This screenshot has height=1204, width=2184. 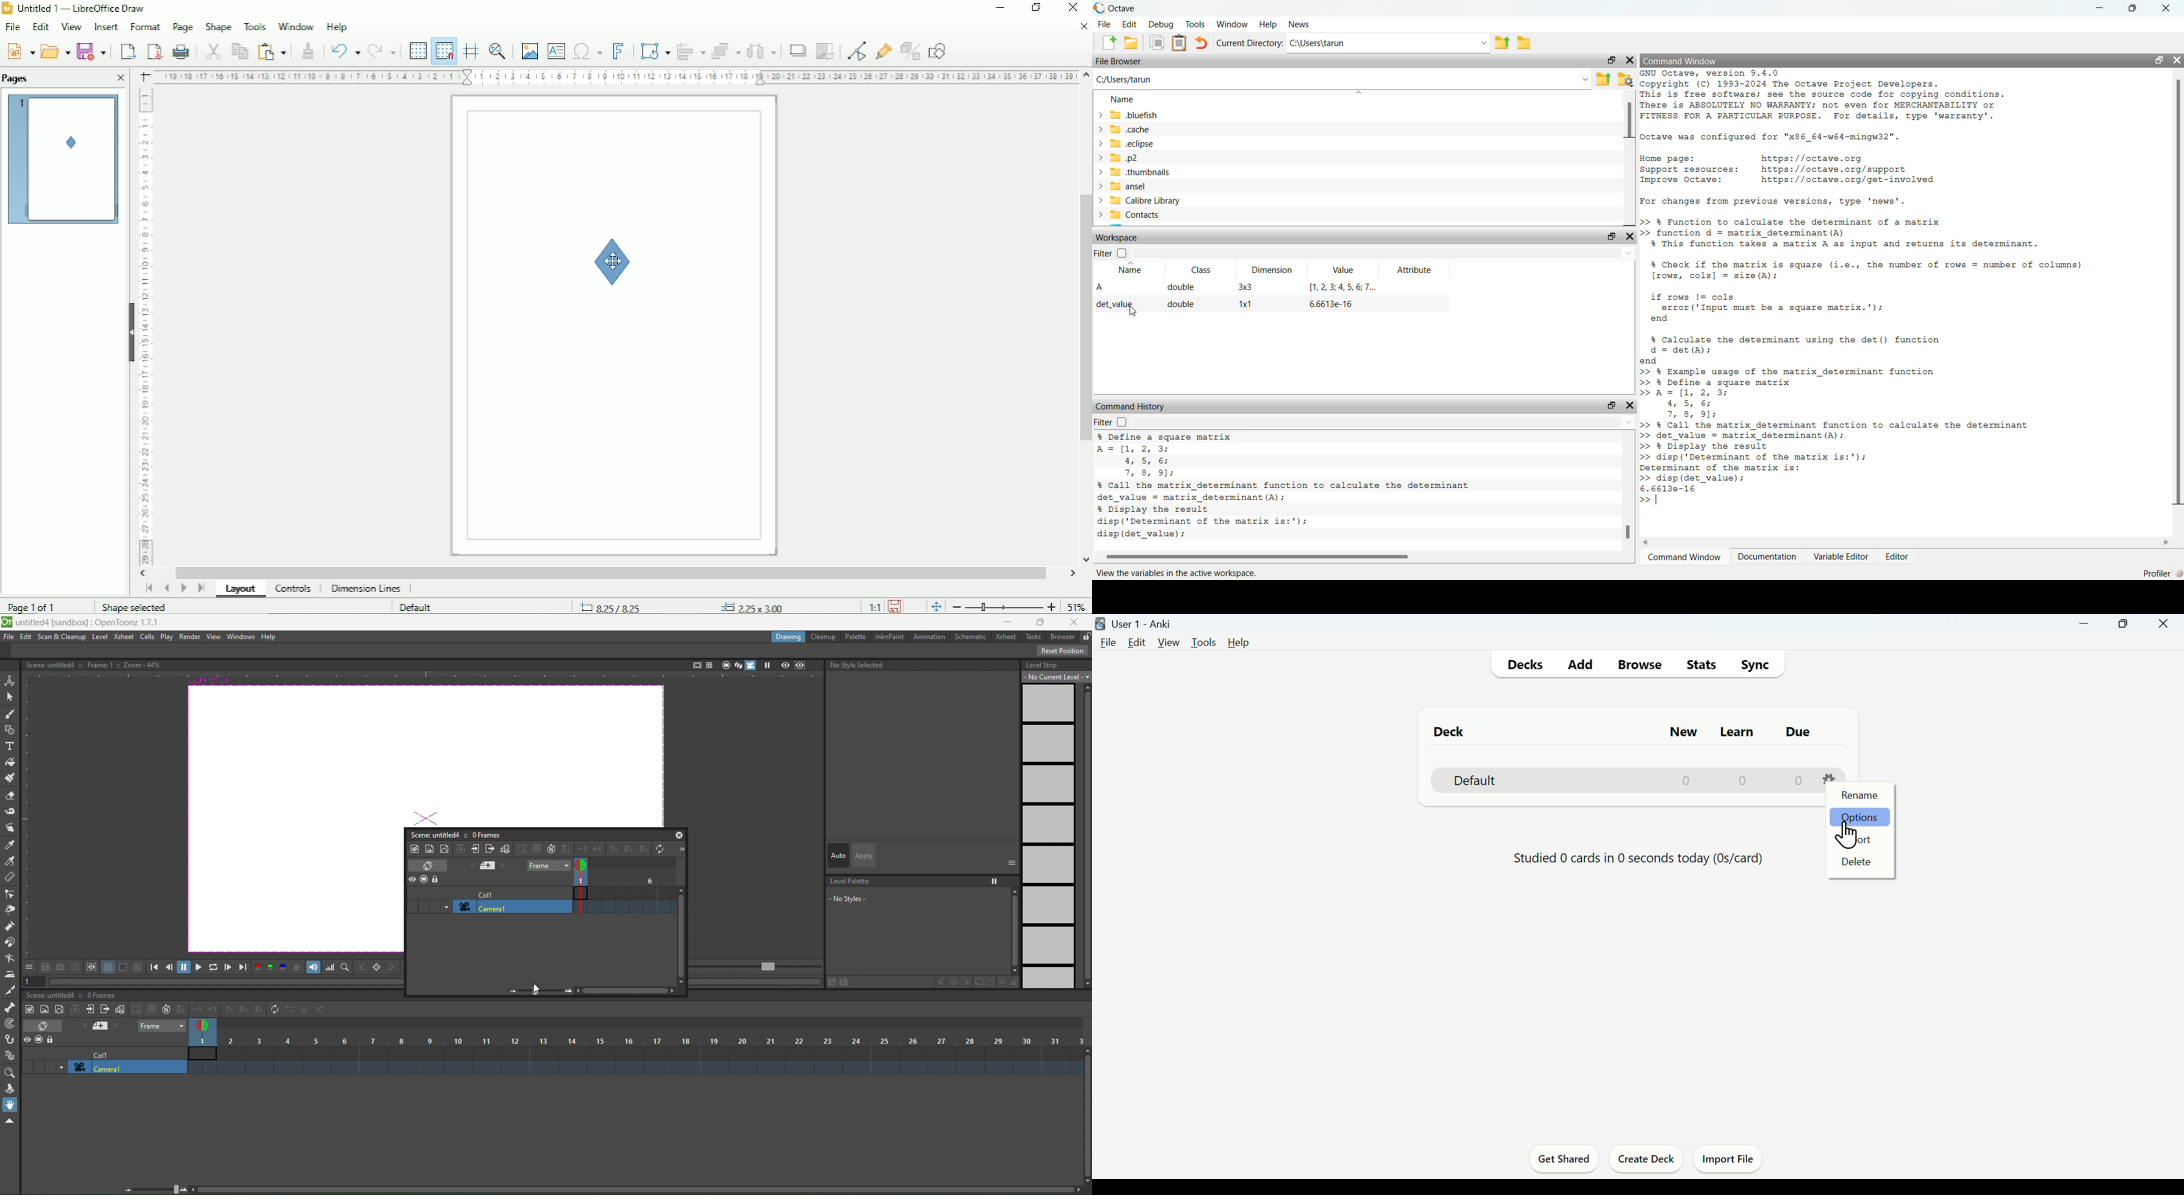 I want to click on fill in empty cells, so click(x=180, y=1009).